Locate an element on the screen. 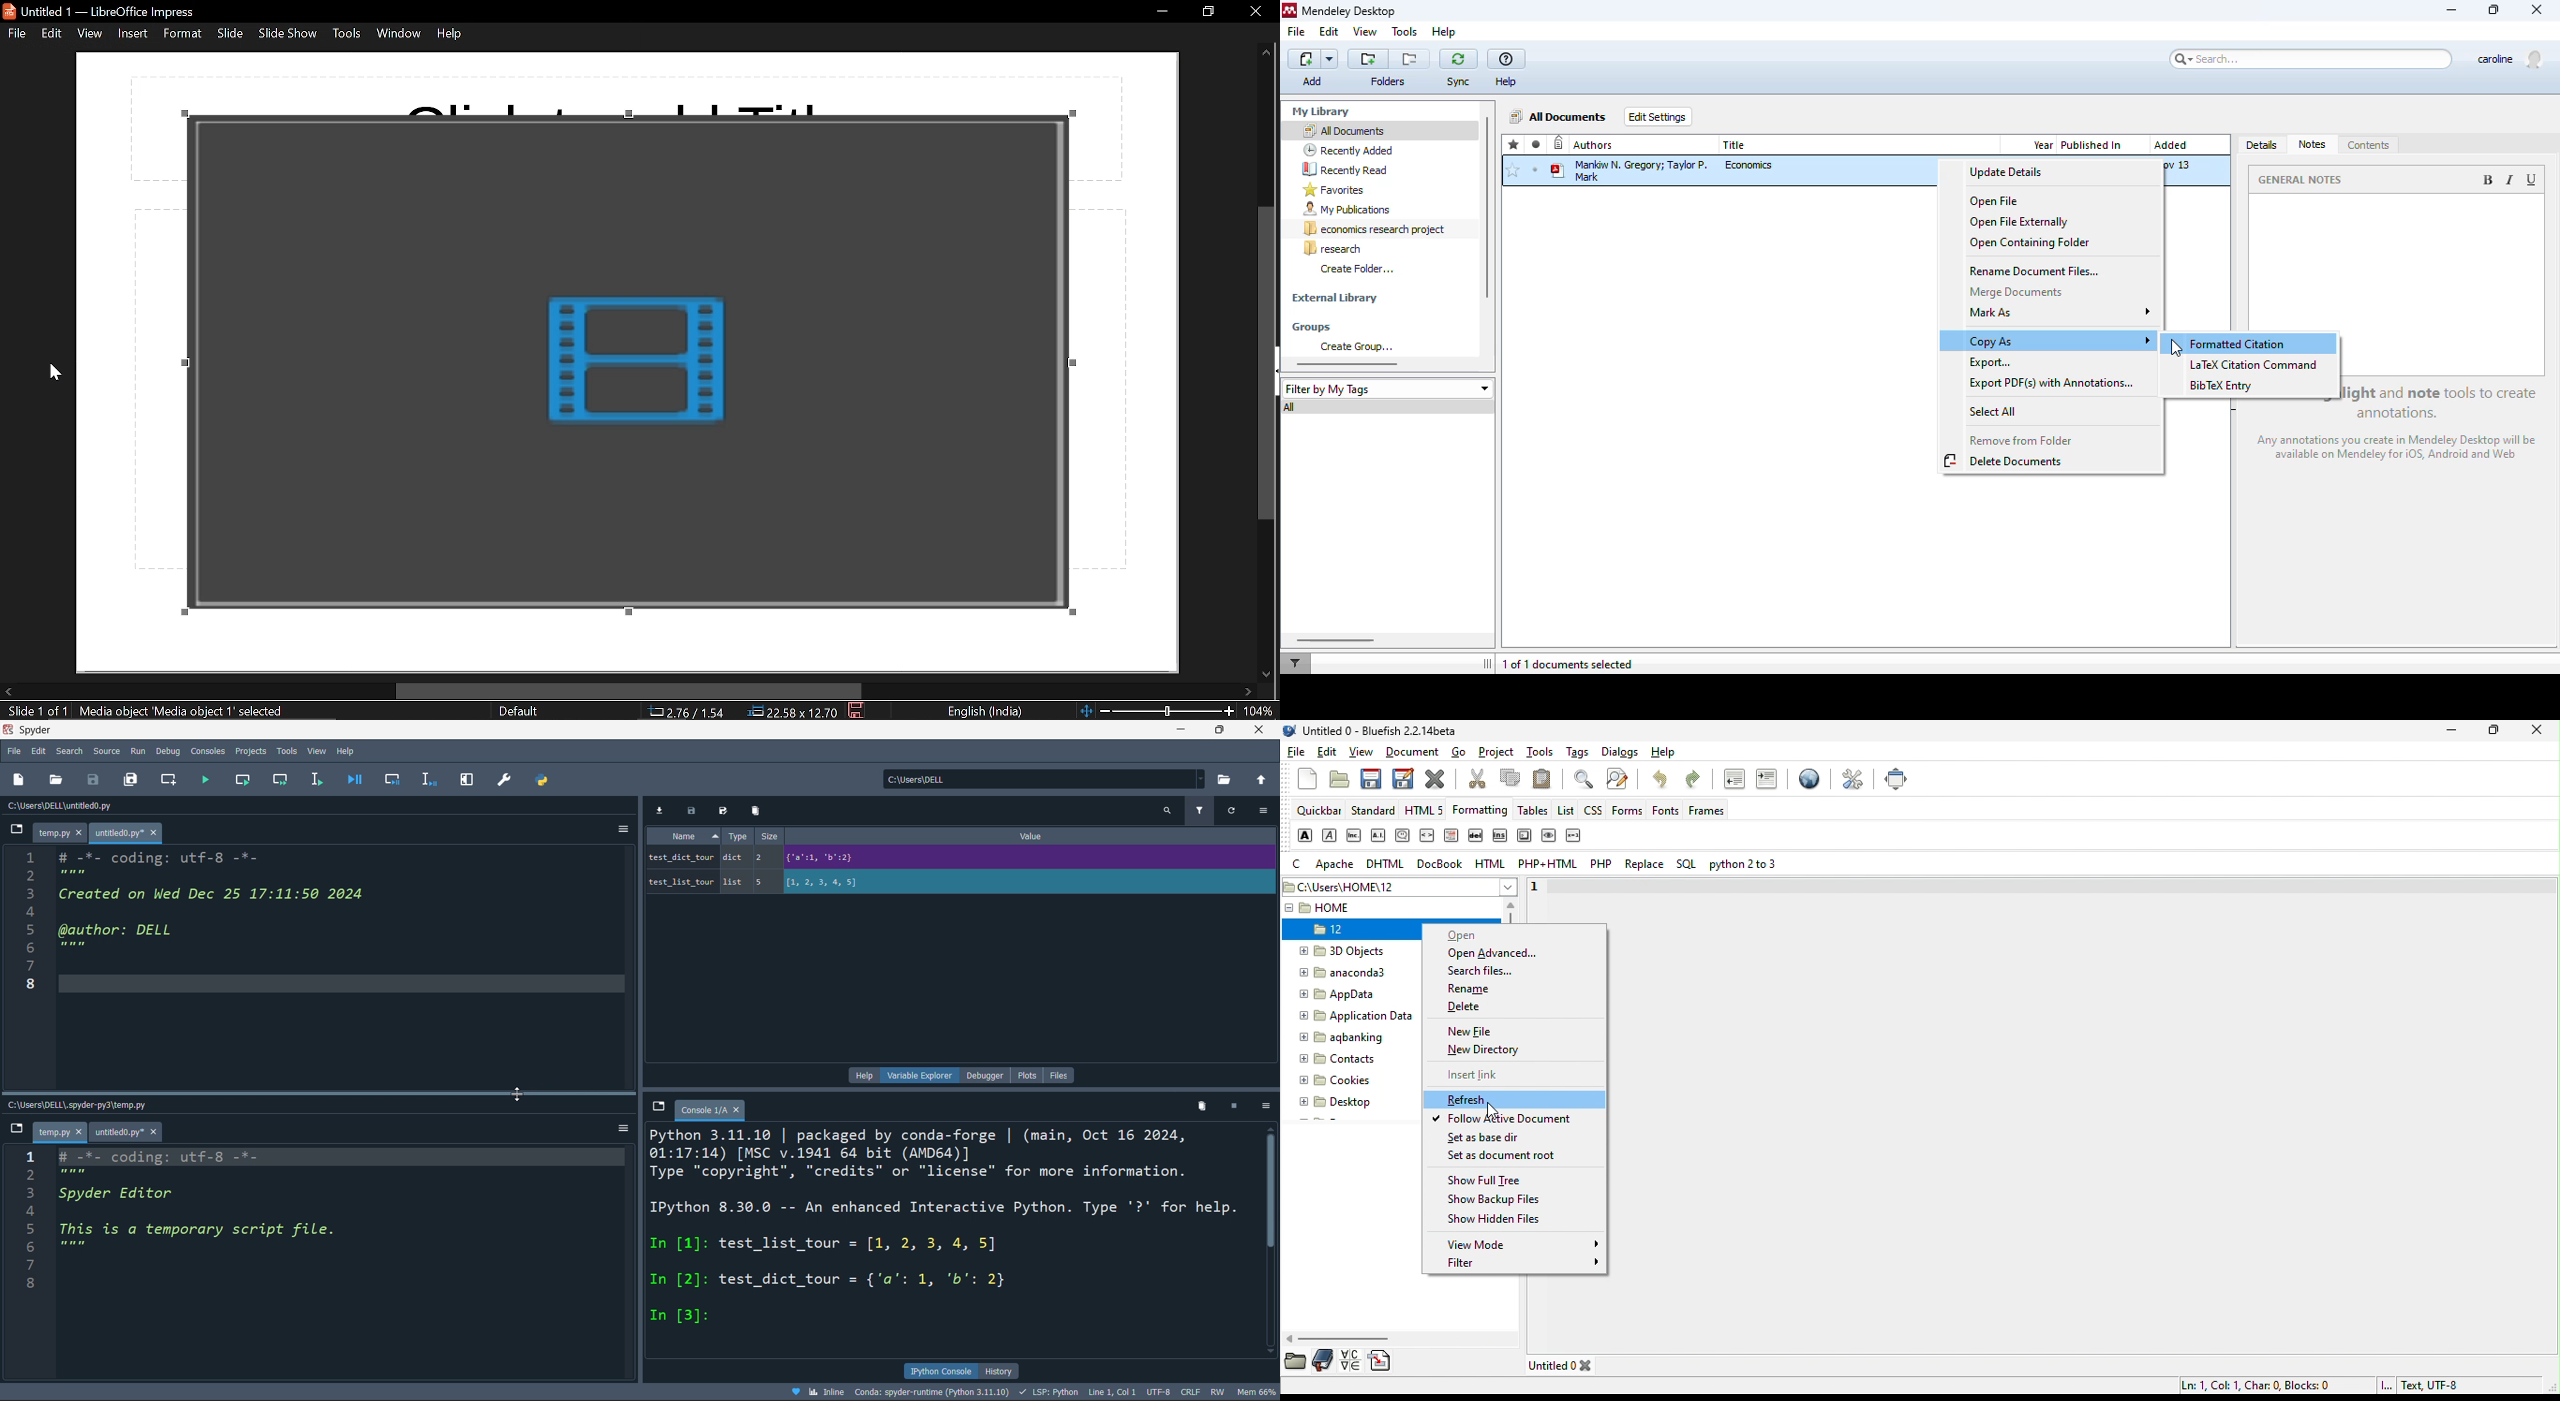  open is located at coordinates (1481, 936).